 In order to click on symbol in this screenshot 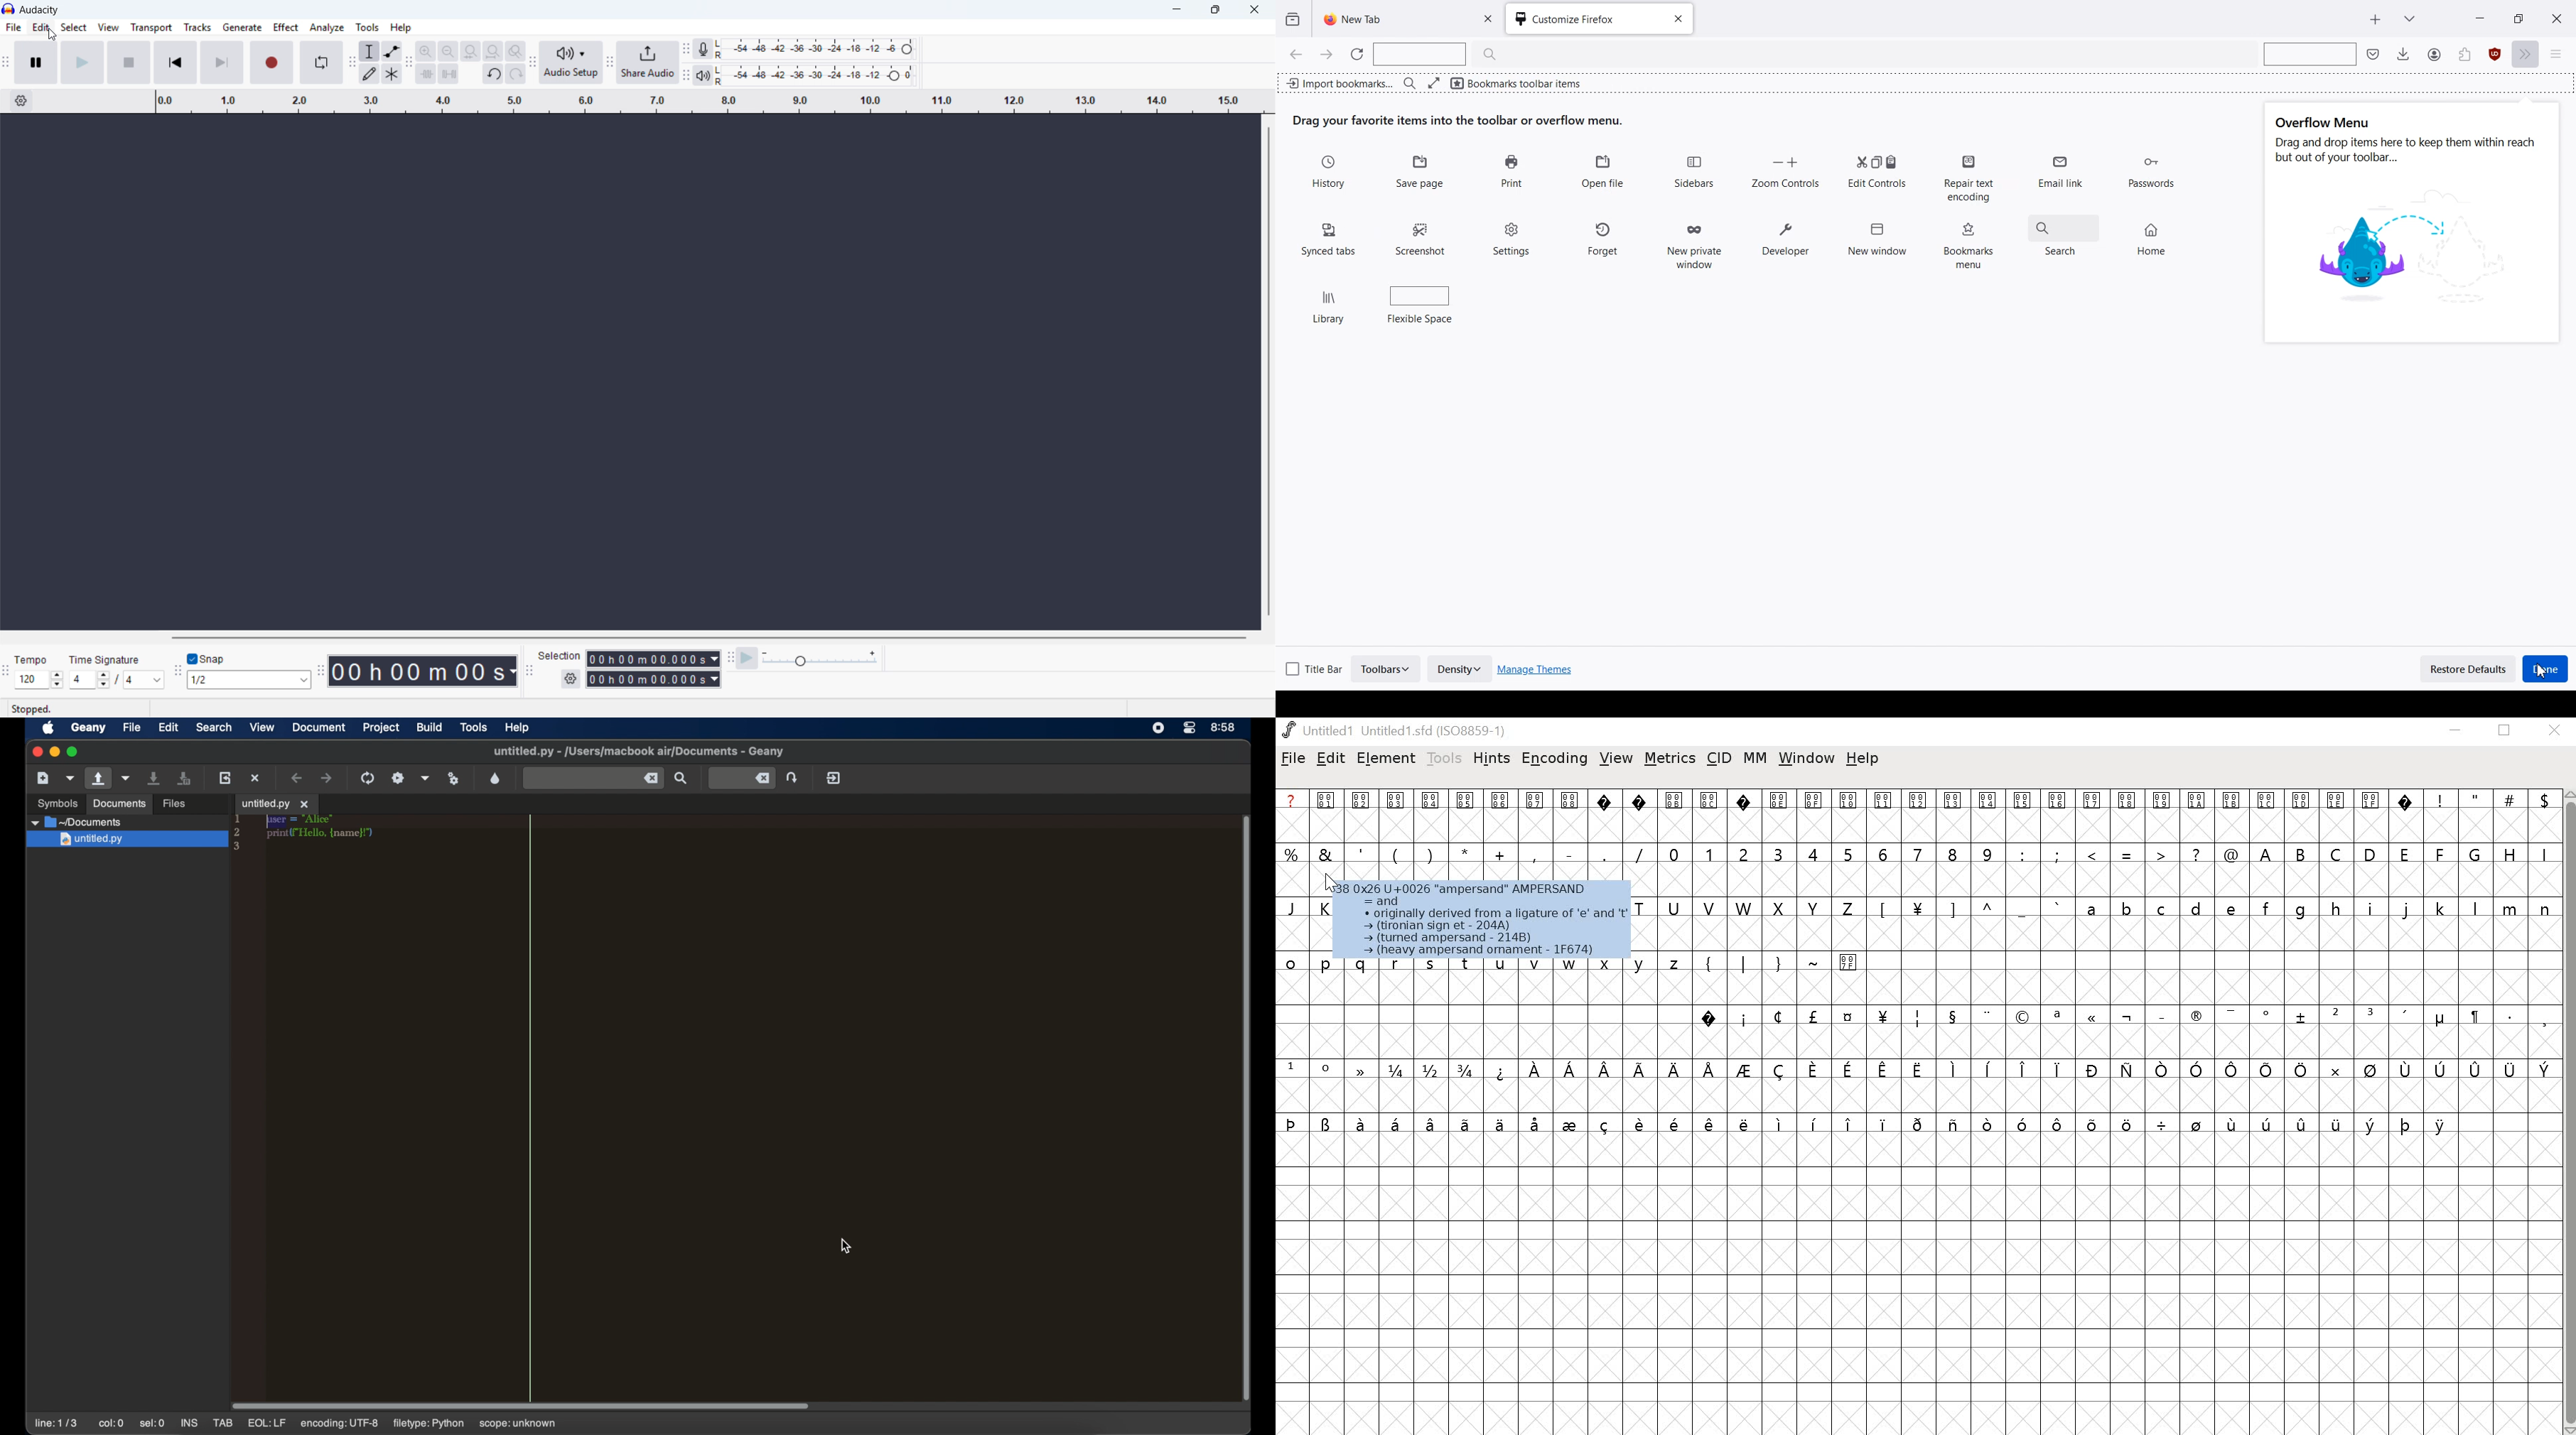, I will do `click(1847, 1123)`.